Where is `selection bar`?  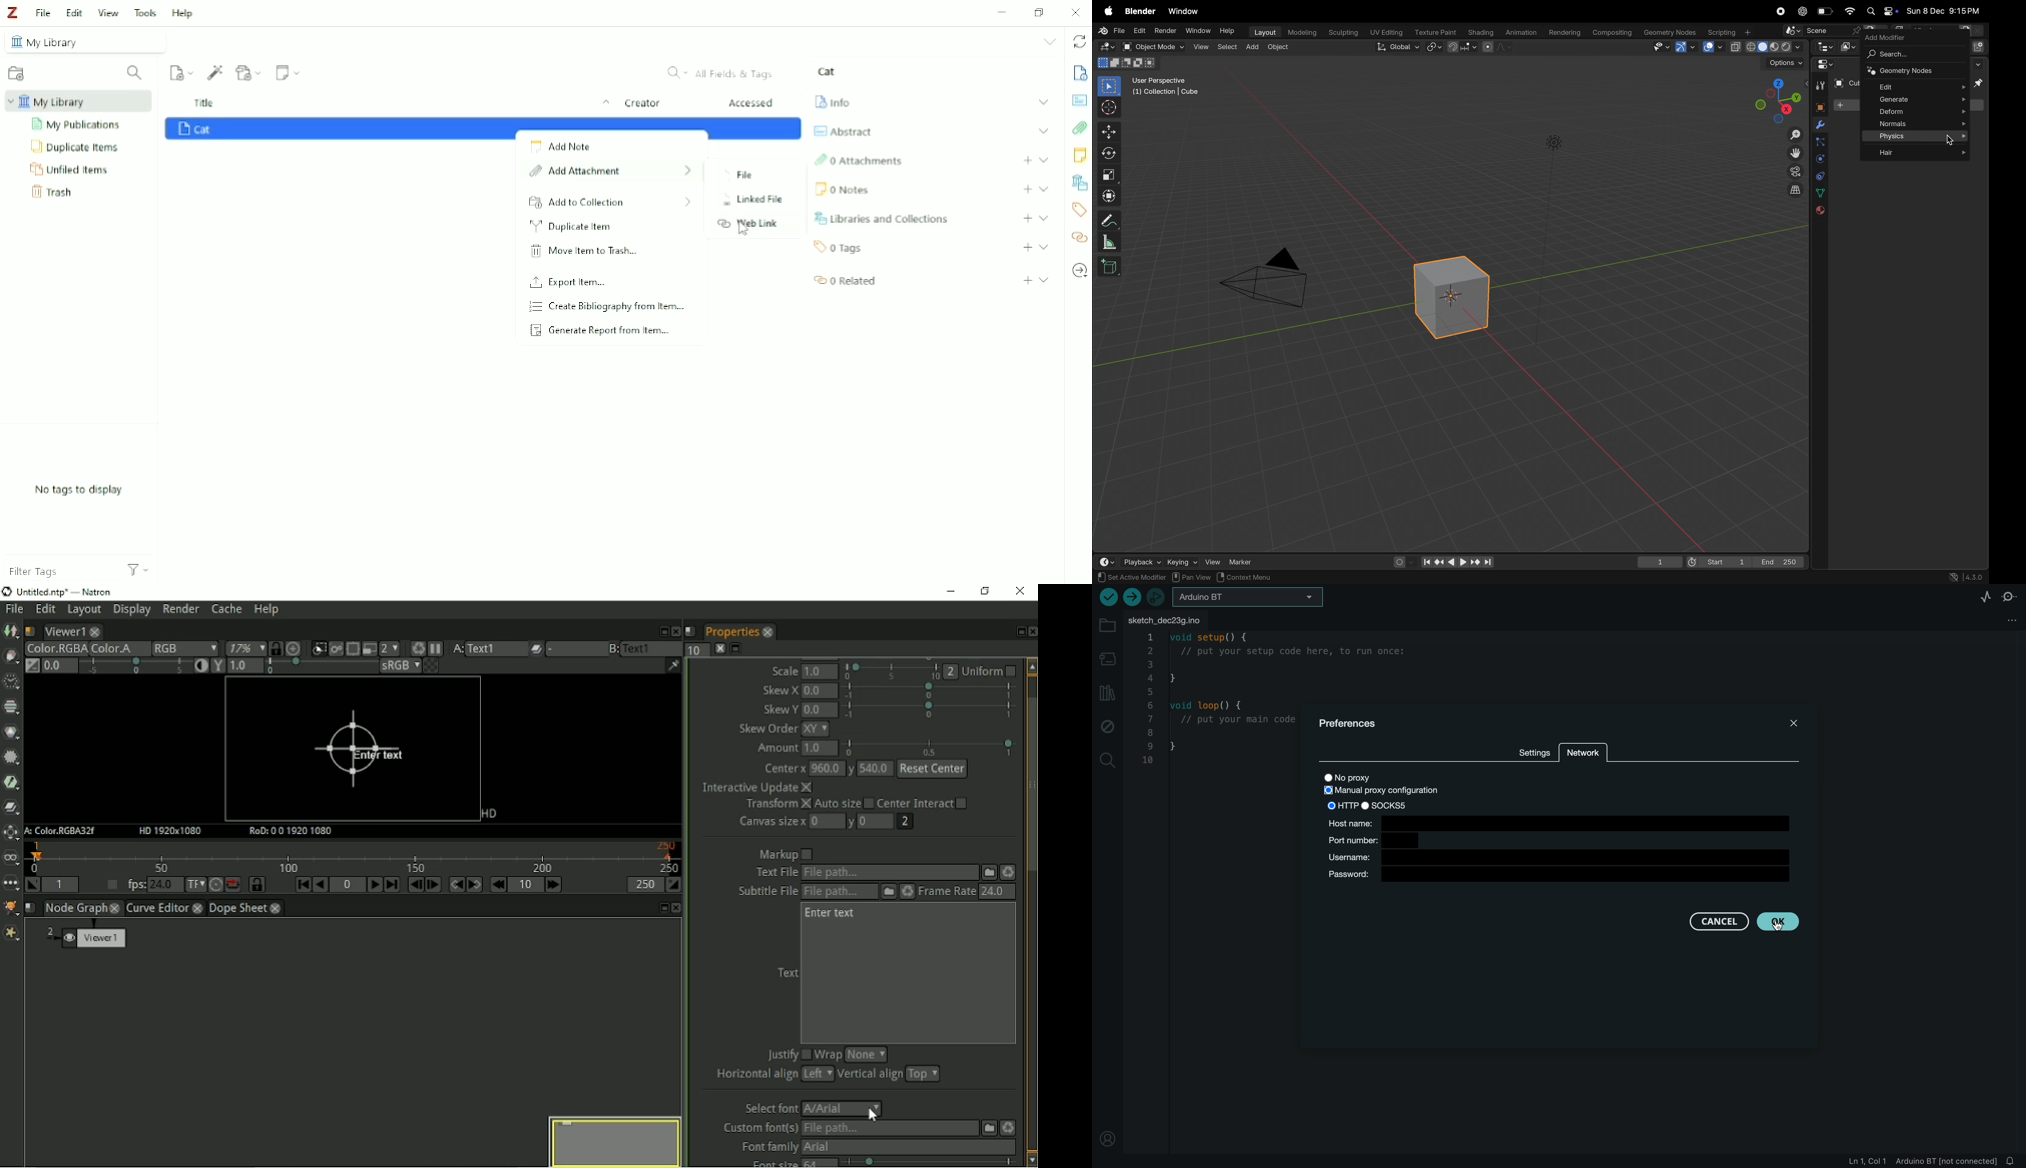 selection bar is located at coordinates (932, 1162).